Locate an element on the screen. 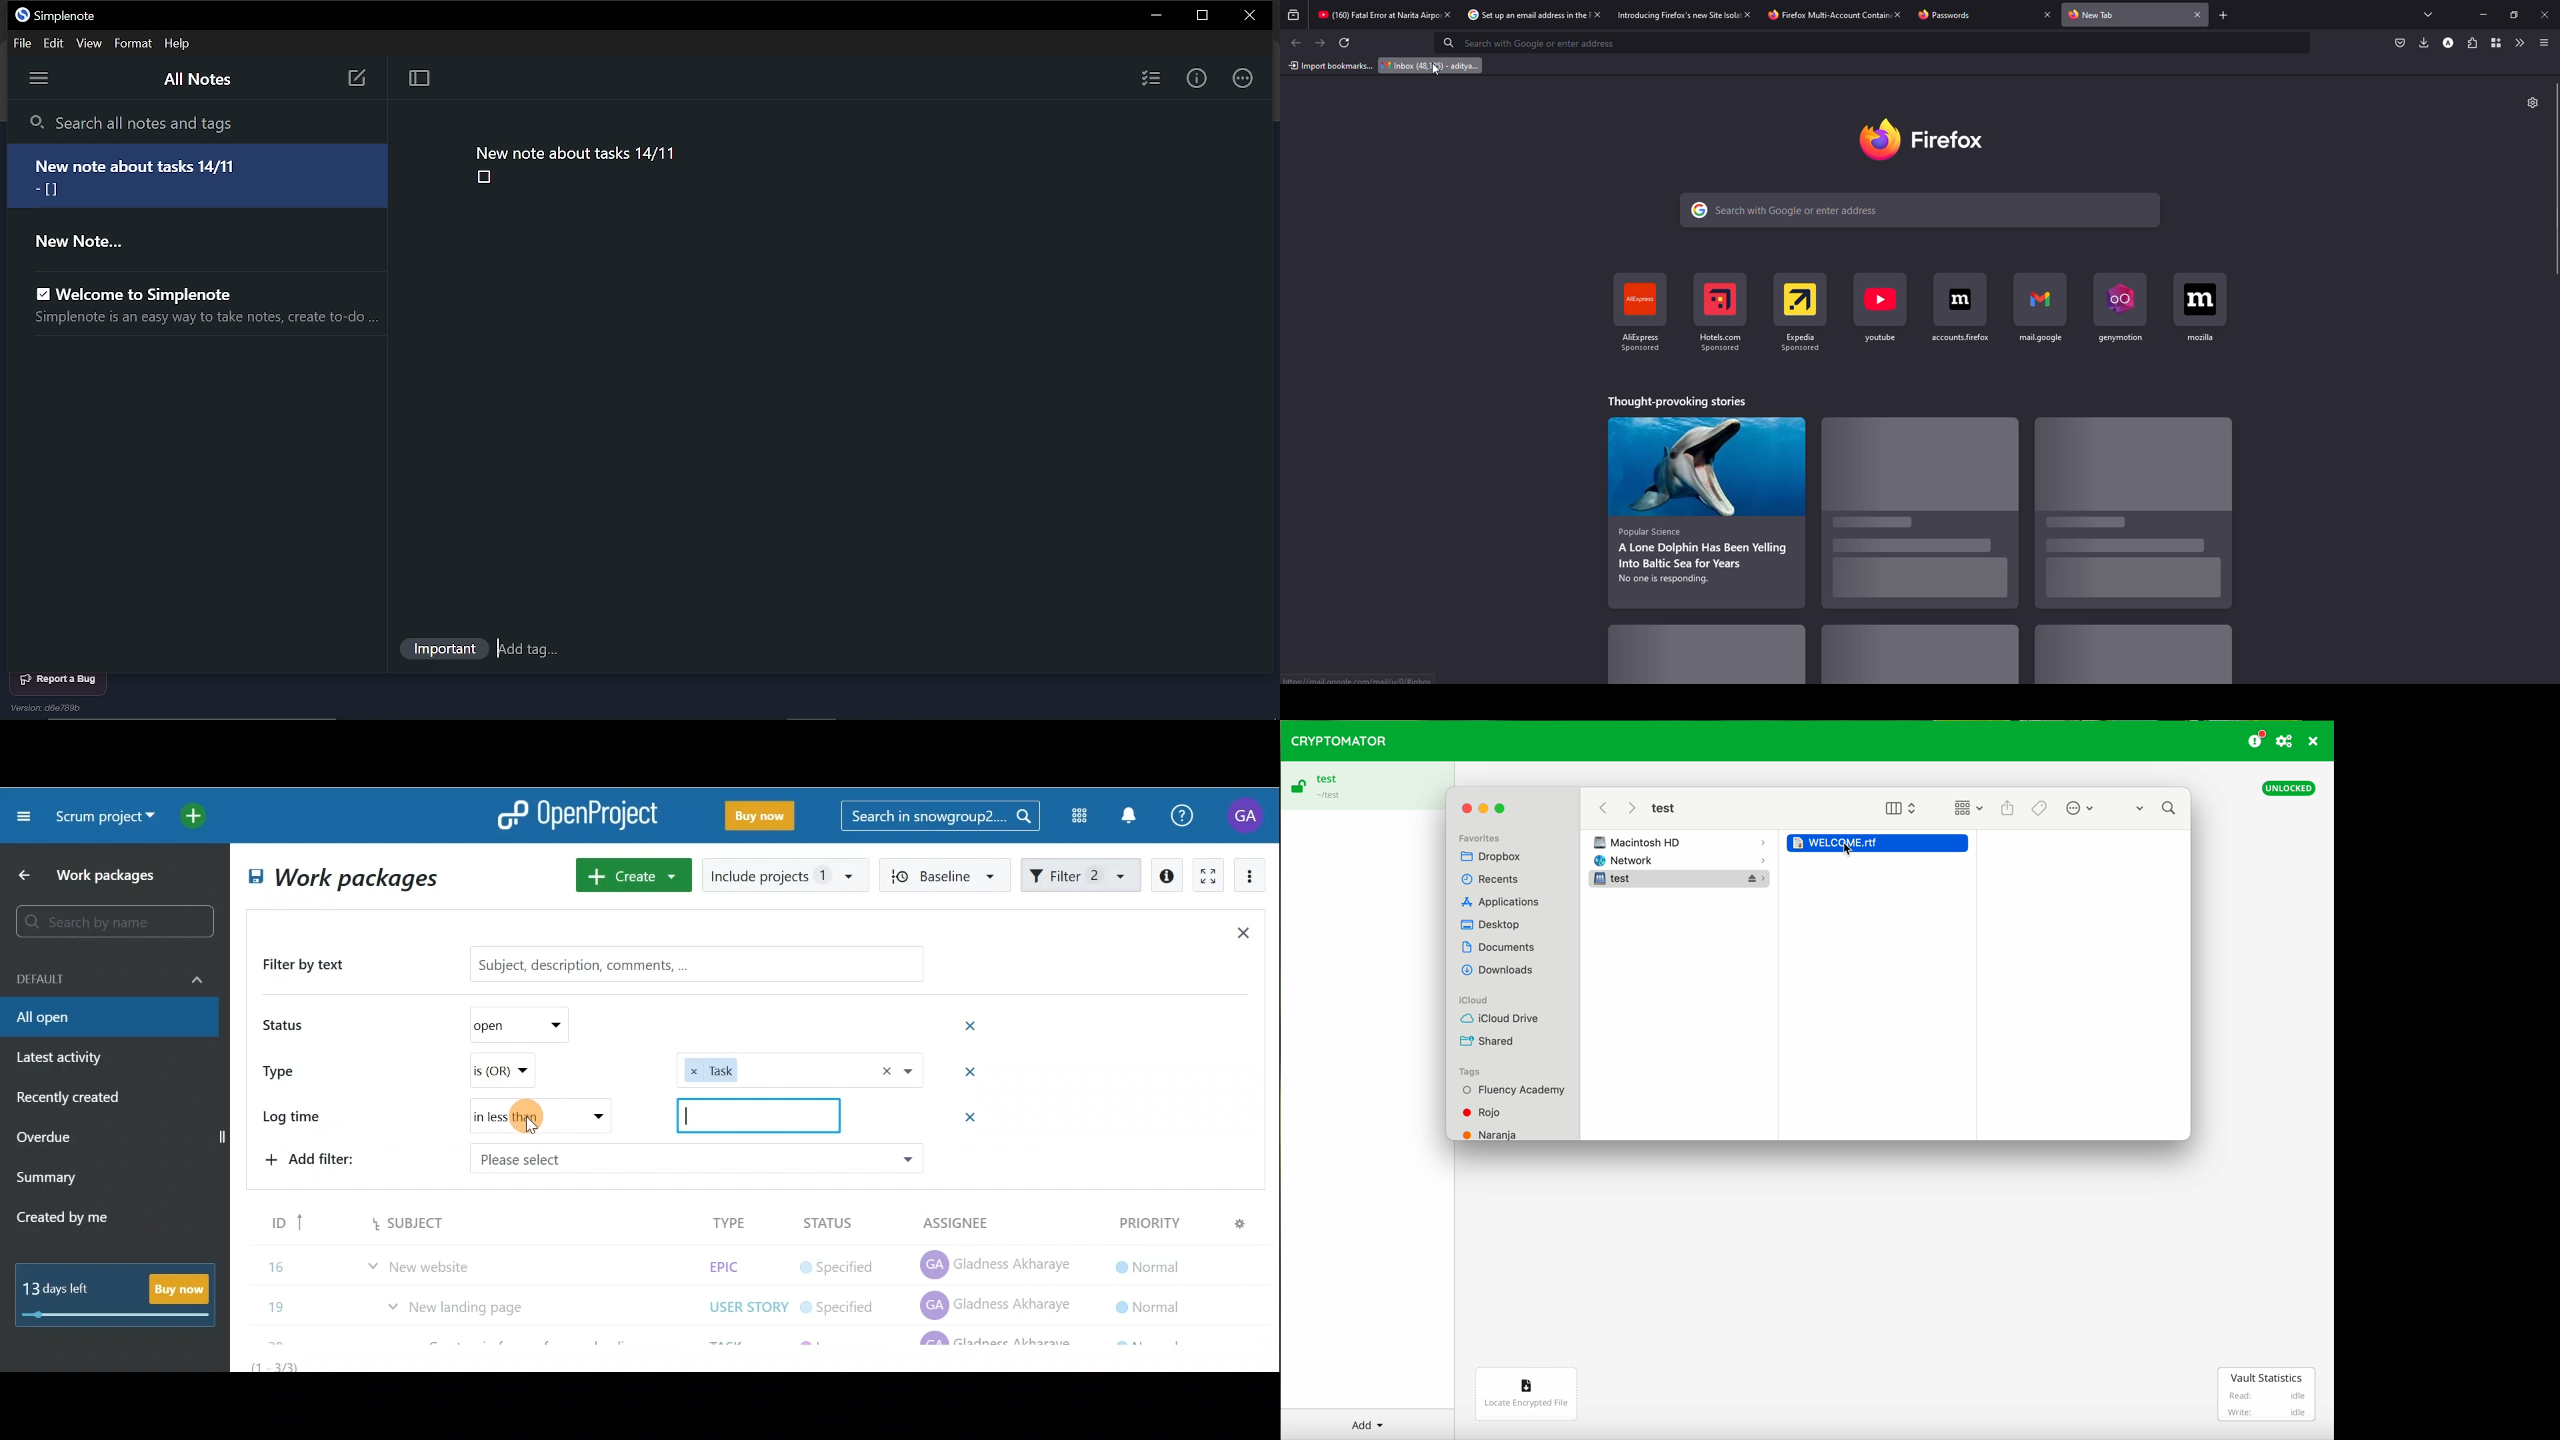 The height and width of the screenshot is (1456, 2576). downloads is located at coordinates (2422, 43).